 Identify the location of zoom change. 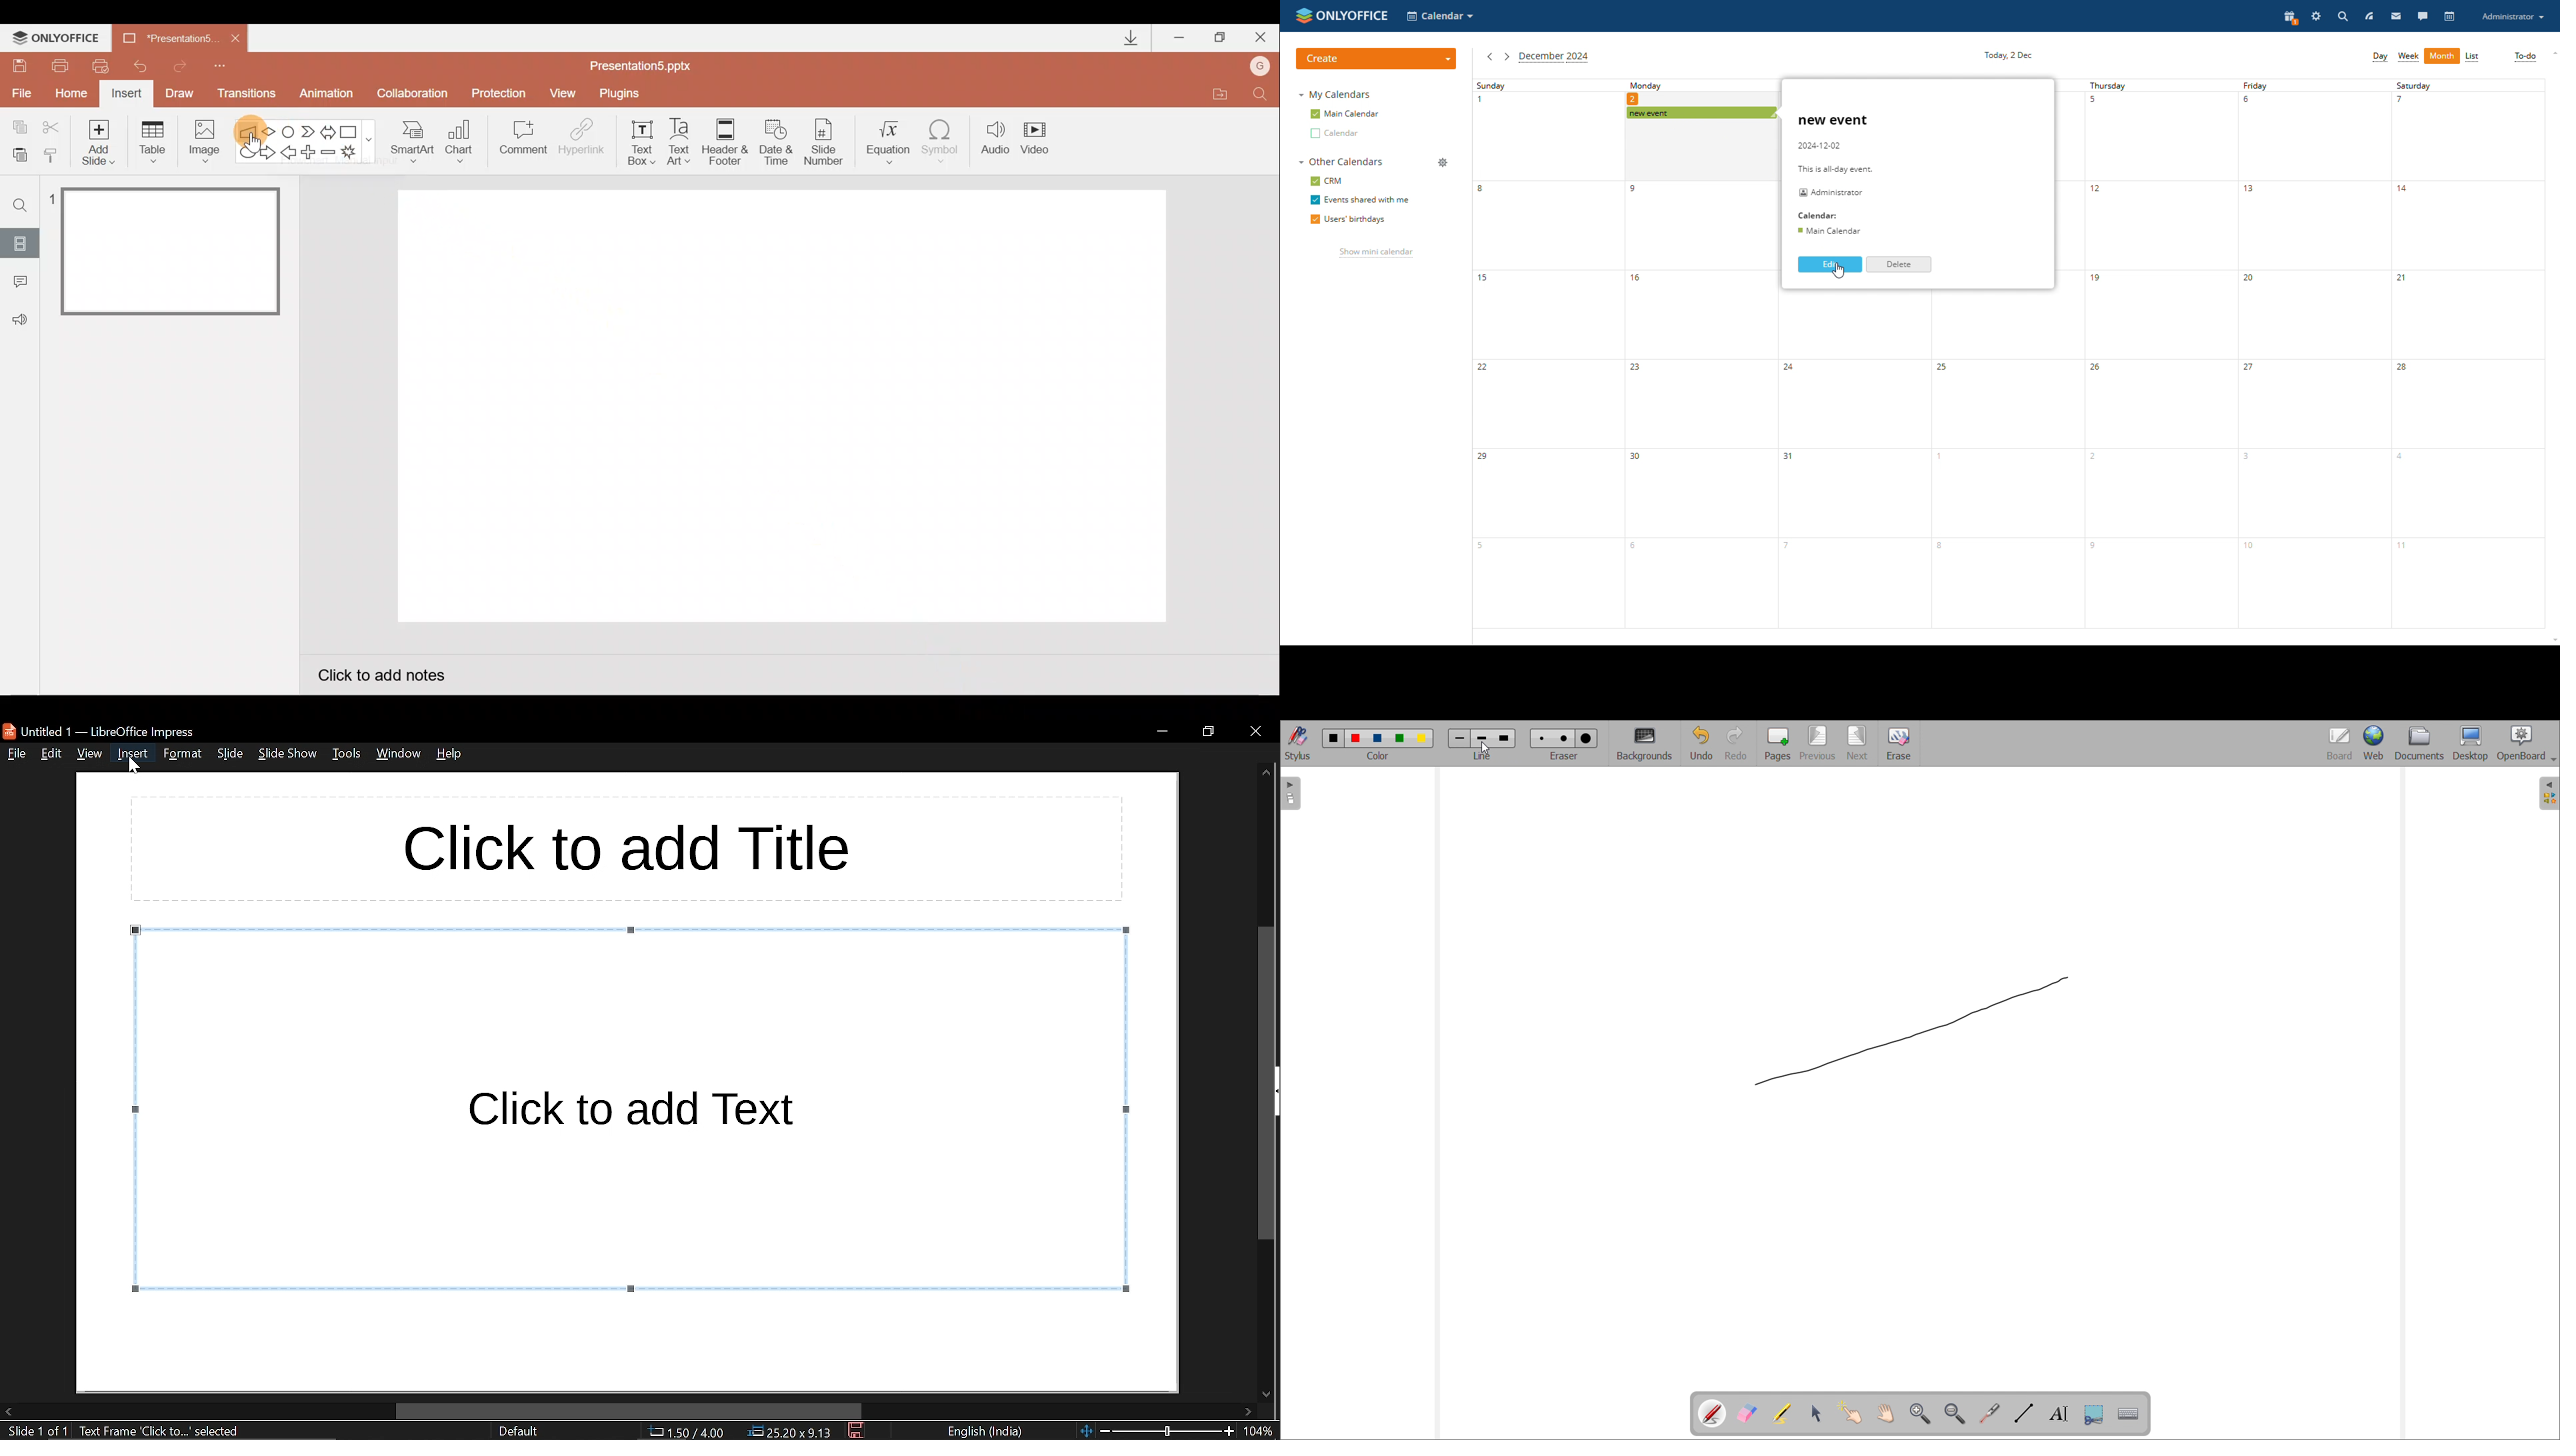
(1157, 1432).